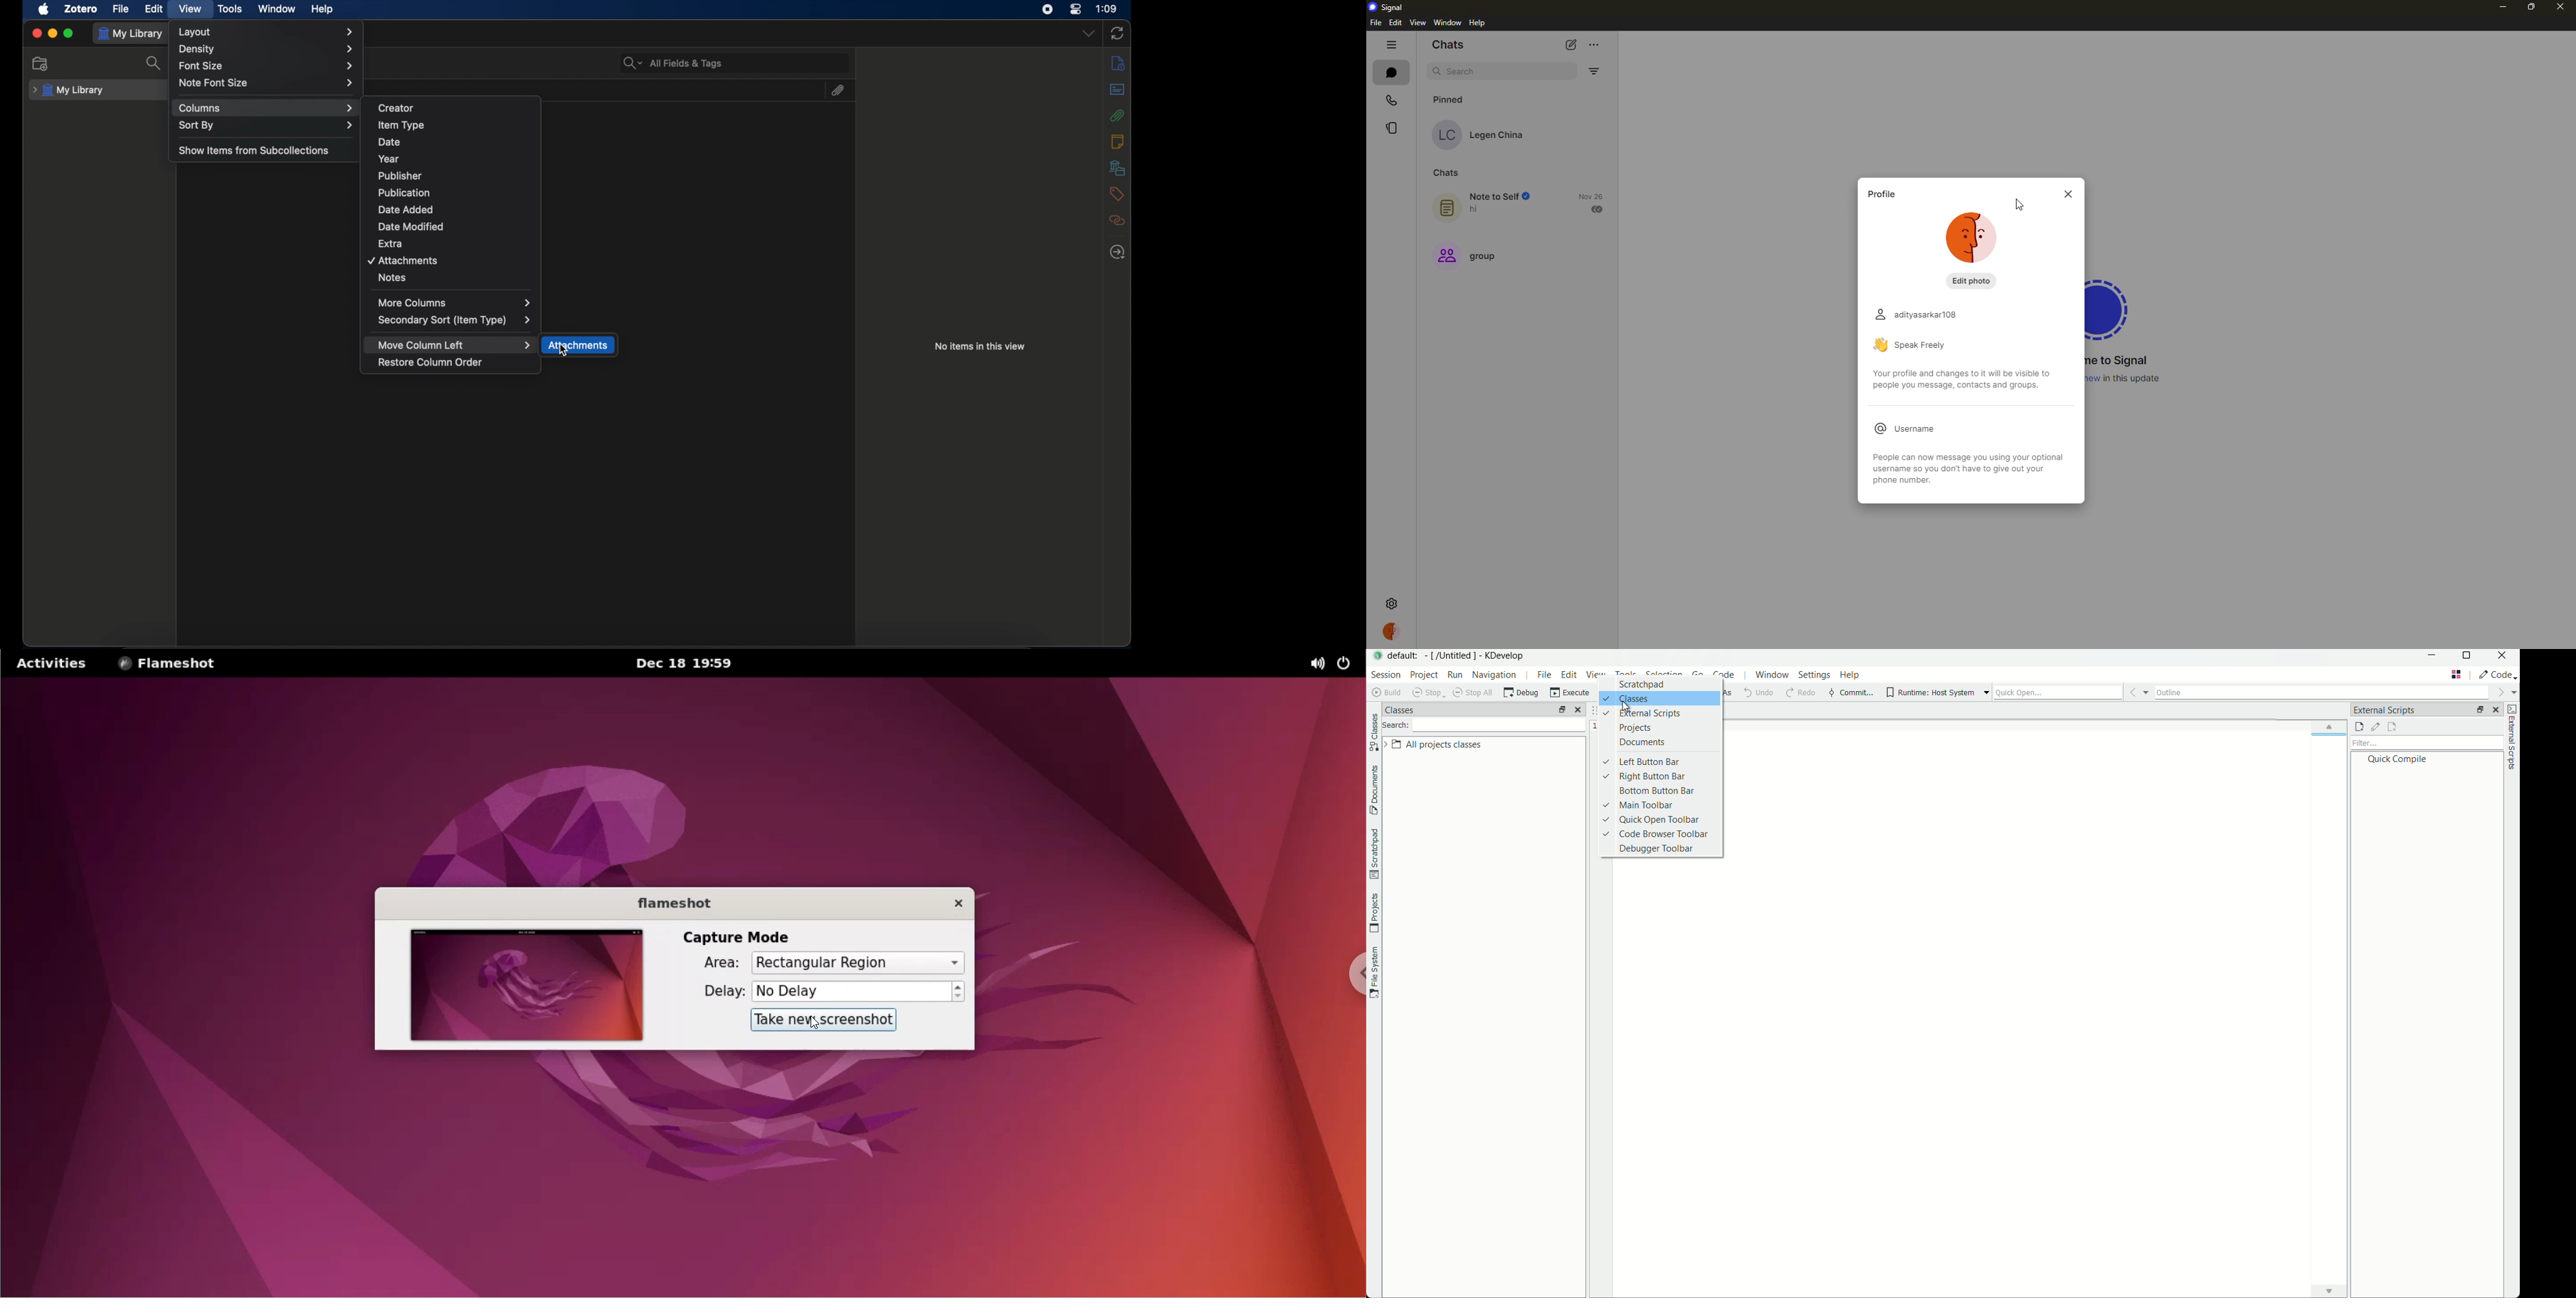 This screenshot has width=2576, height=1316. Describe the element at coordinates (1391, 602) in the screenshot. I see `settings` at that location.